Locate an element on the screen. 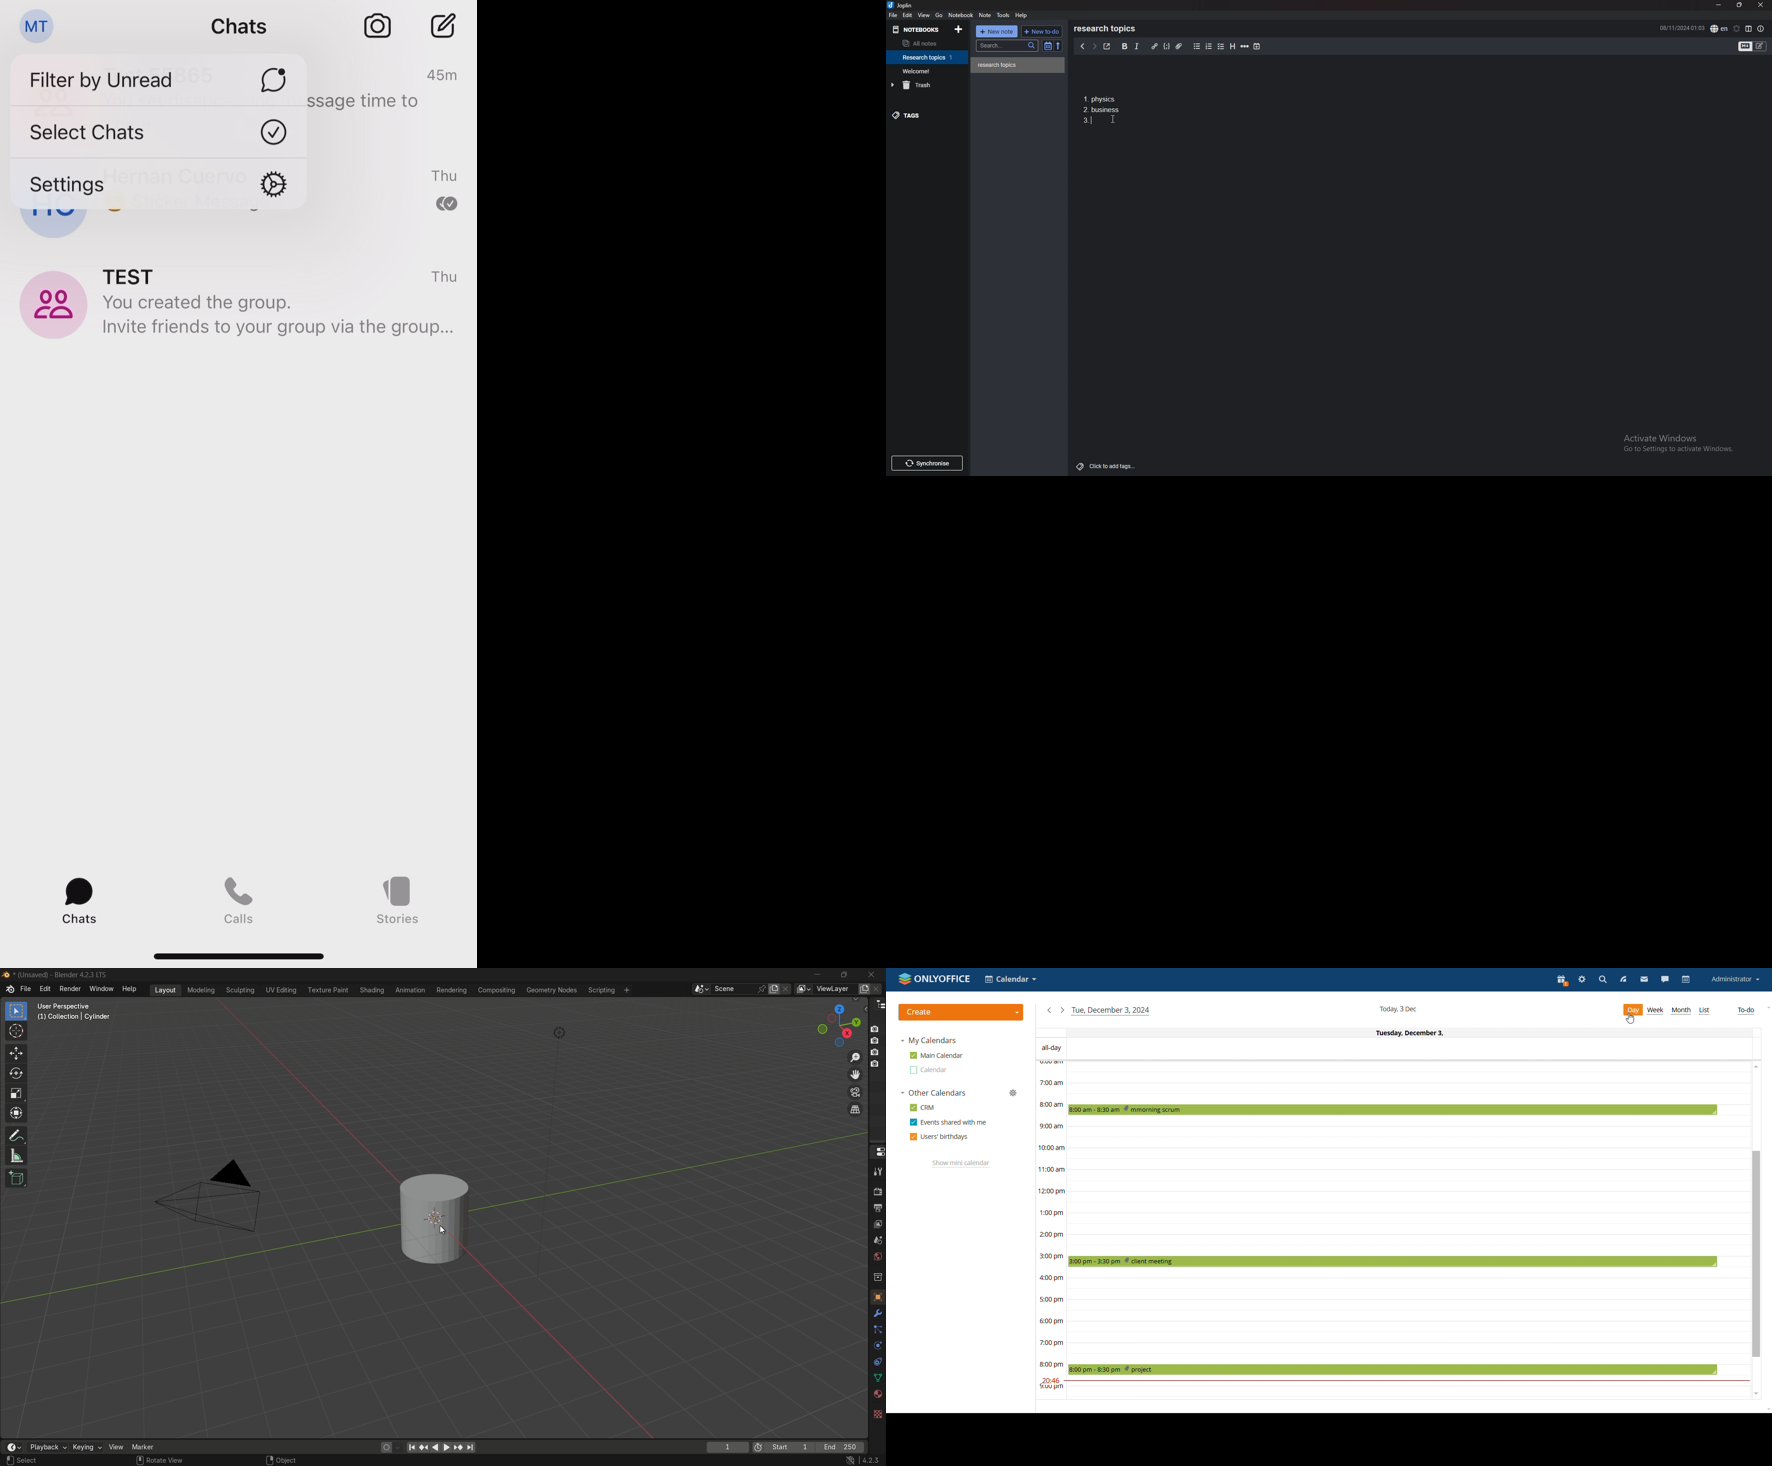 This screenshot has height=1484, width=1792. collections is located at coordinates (877, 1277).